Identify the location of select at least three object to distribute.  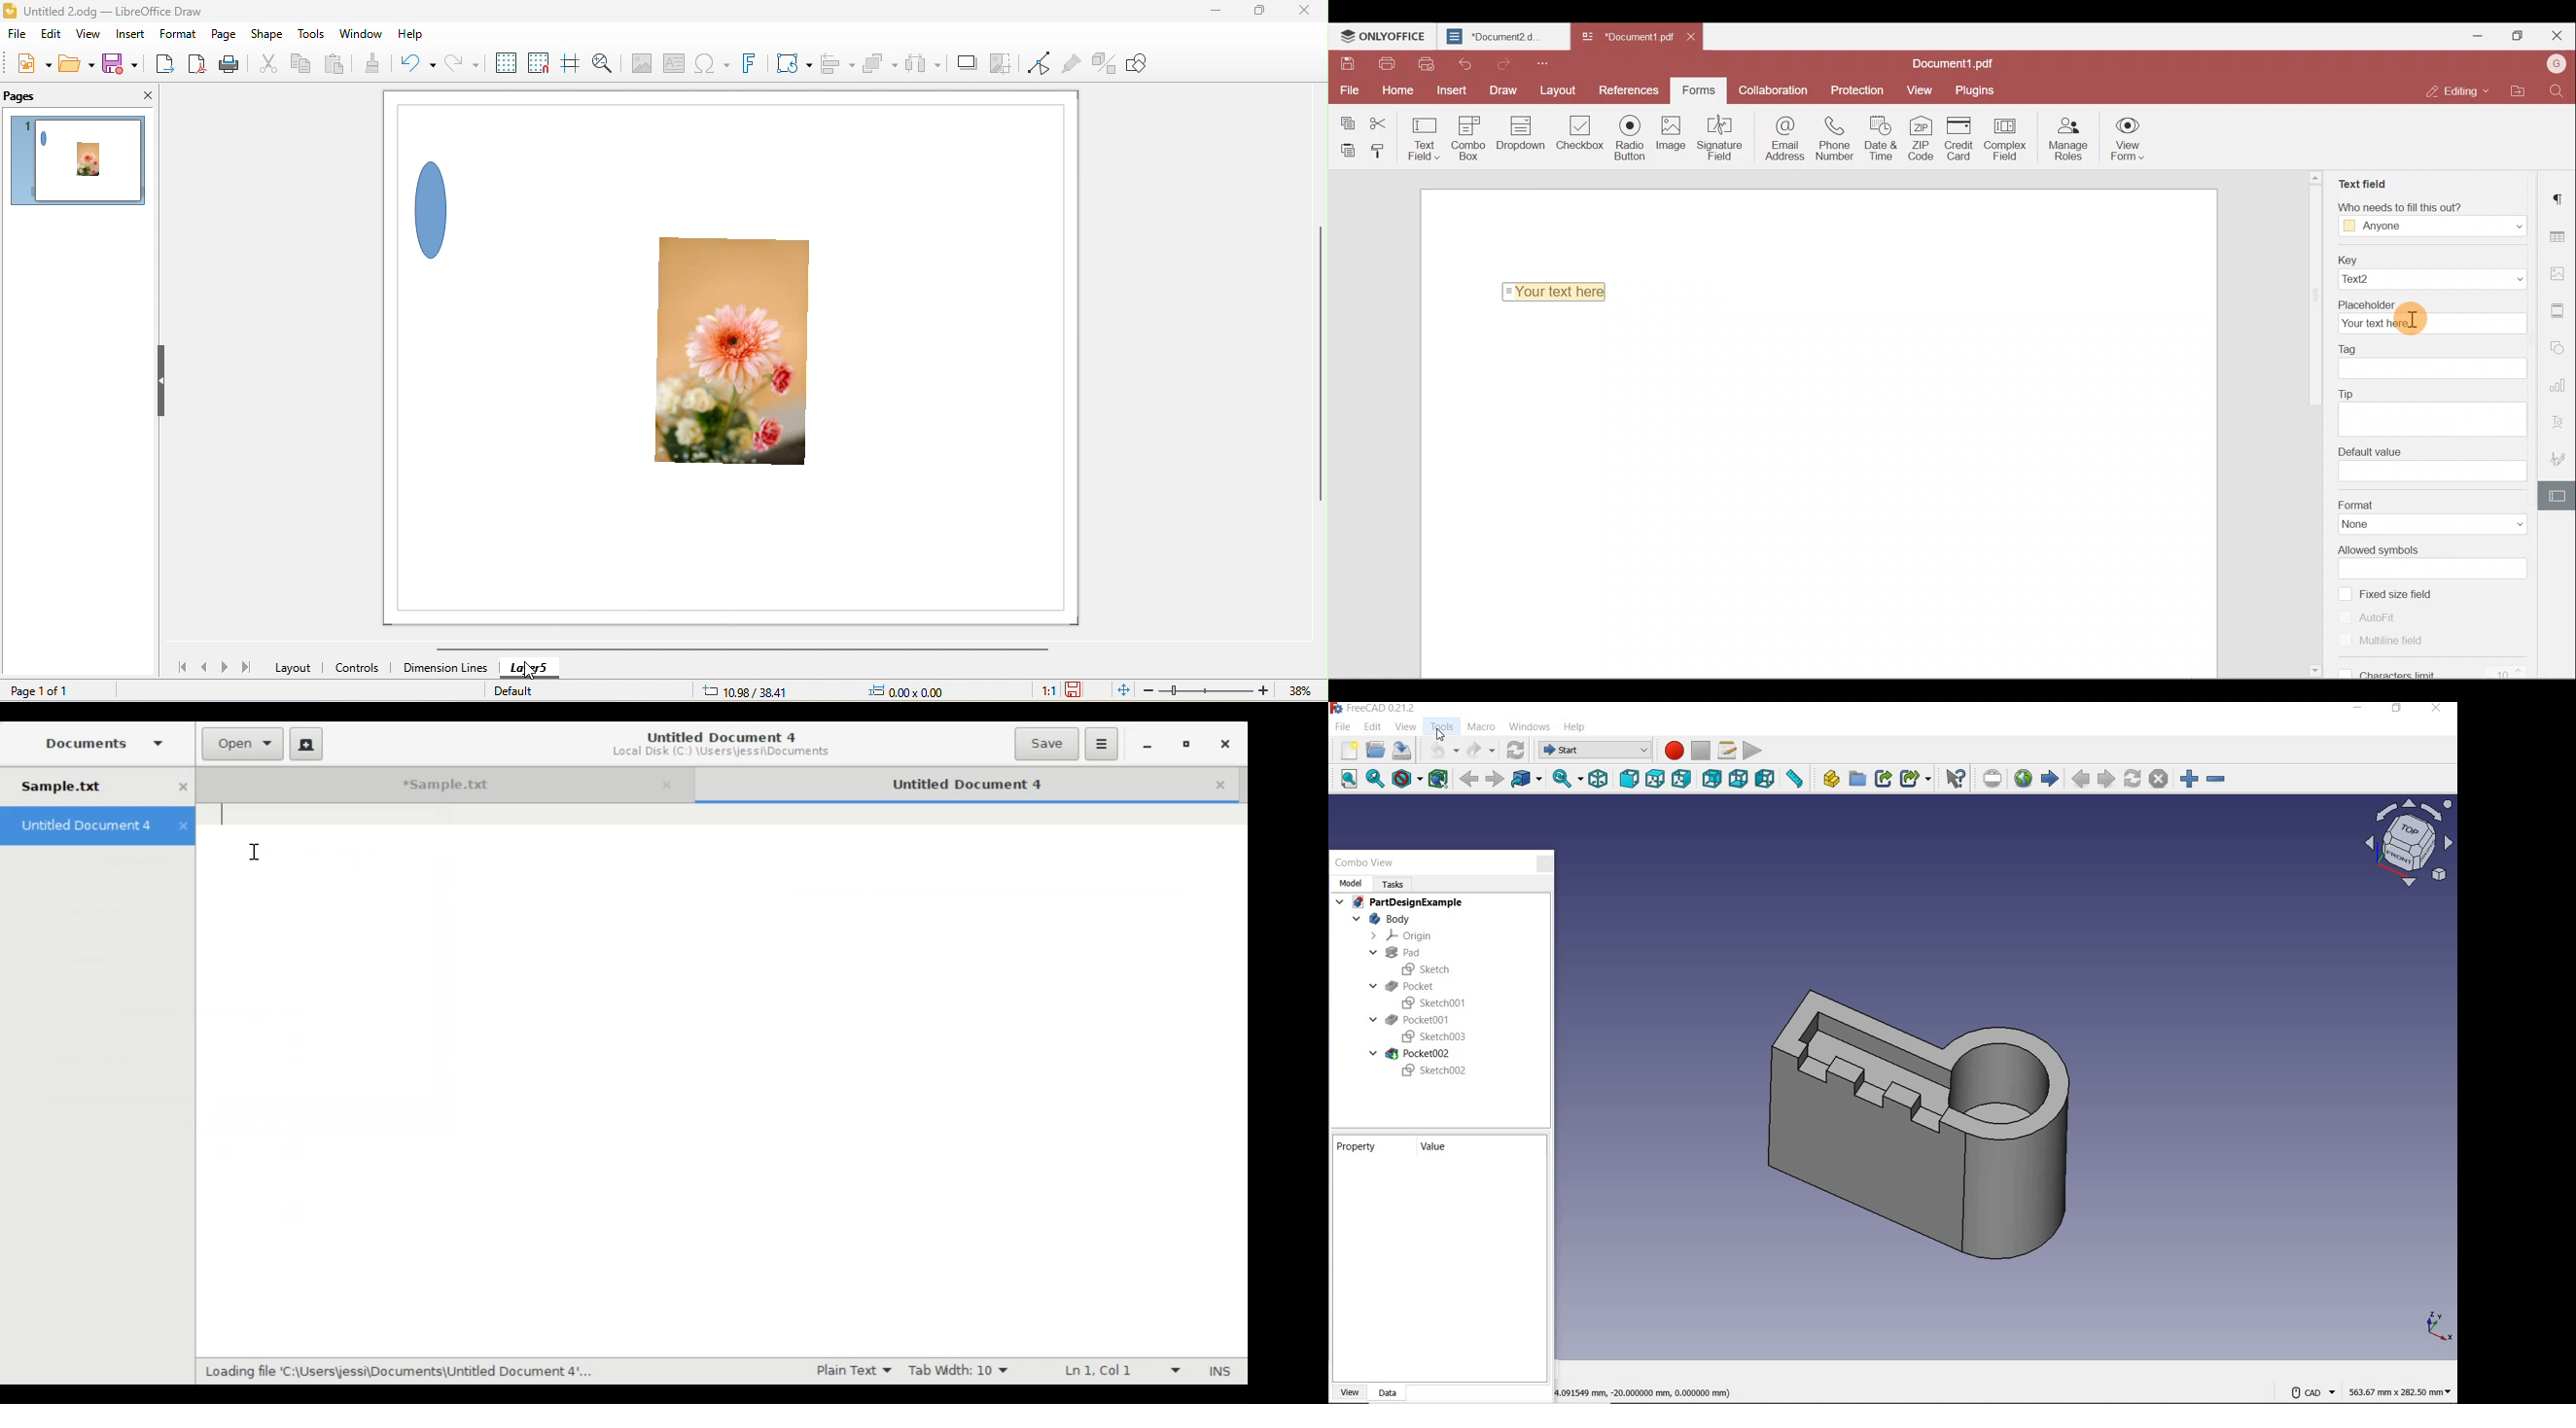
(924, 62).